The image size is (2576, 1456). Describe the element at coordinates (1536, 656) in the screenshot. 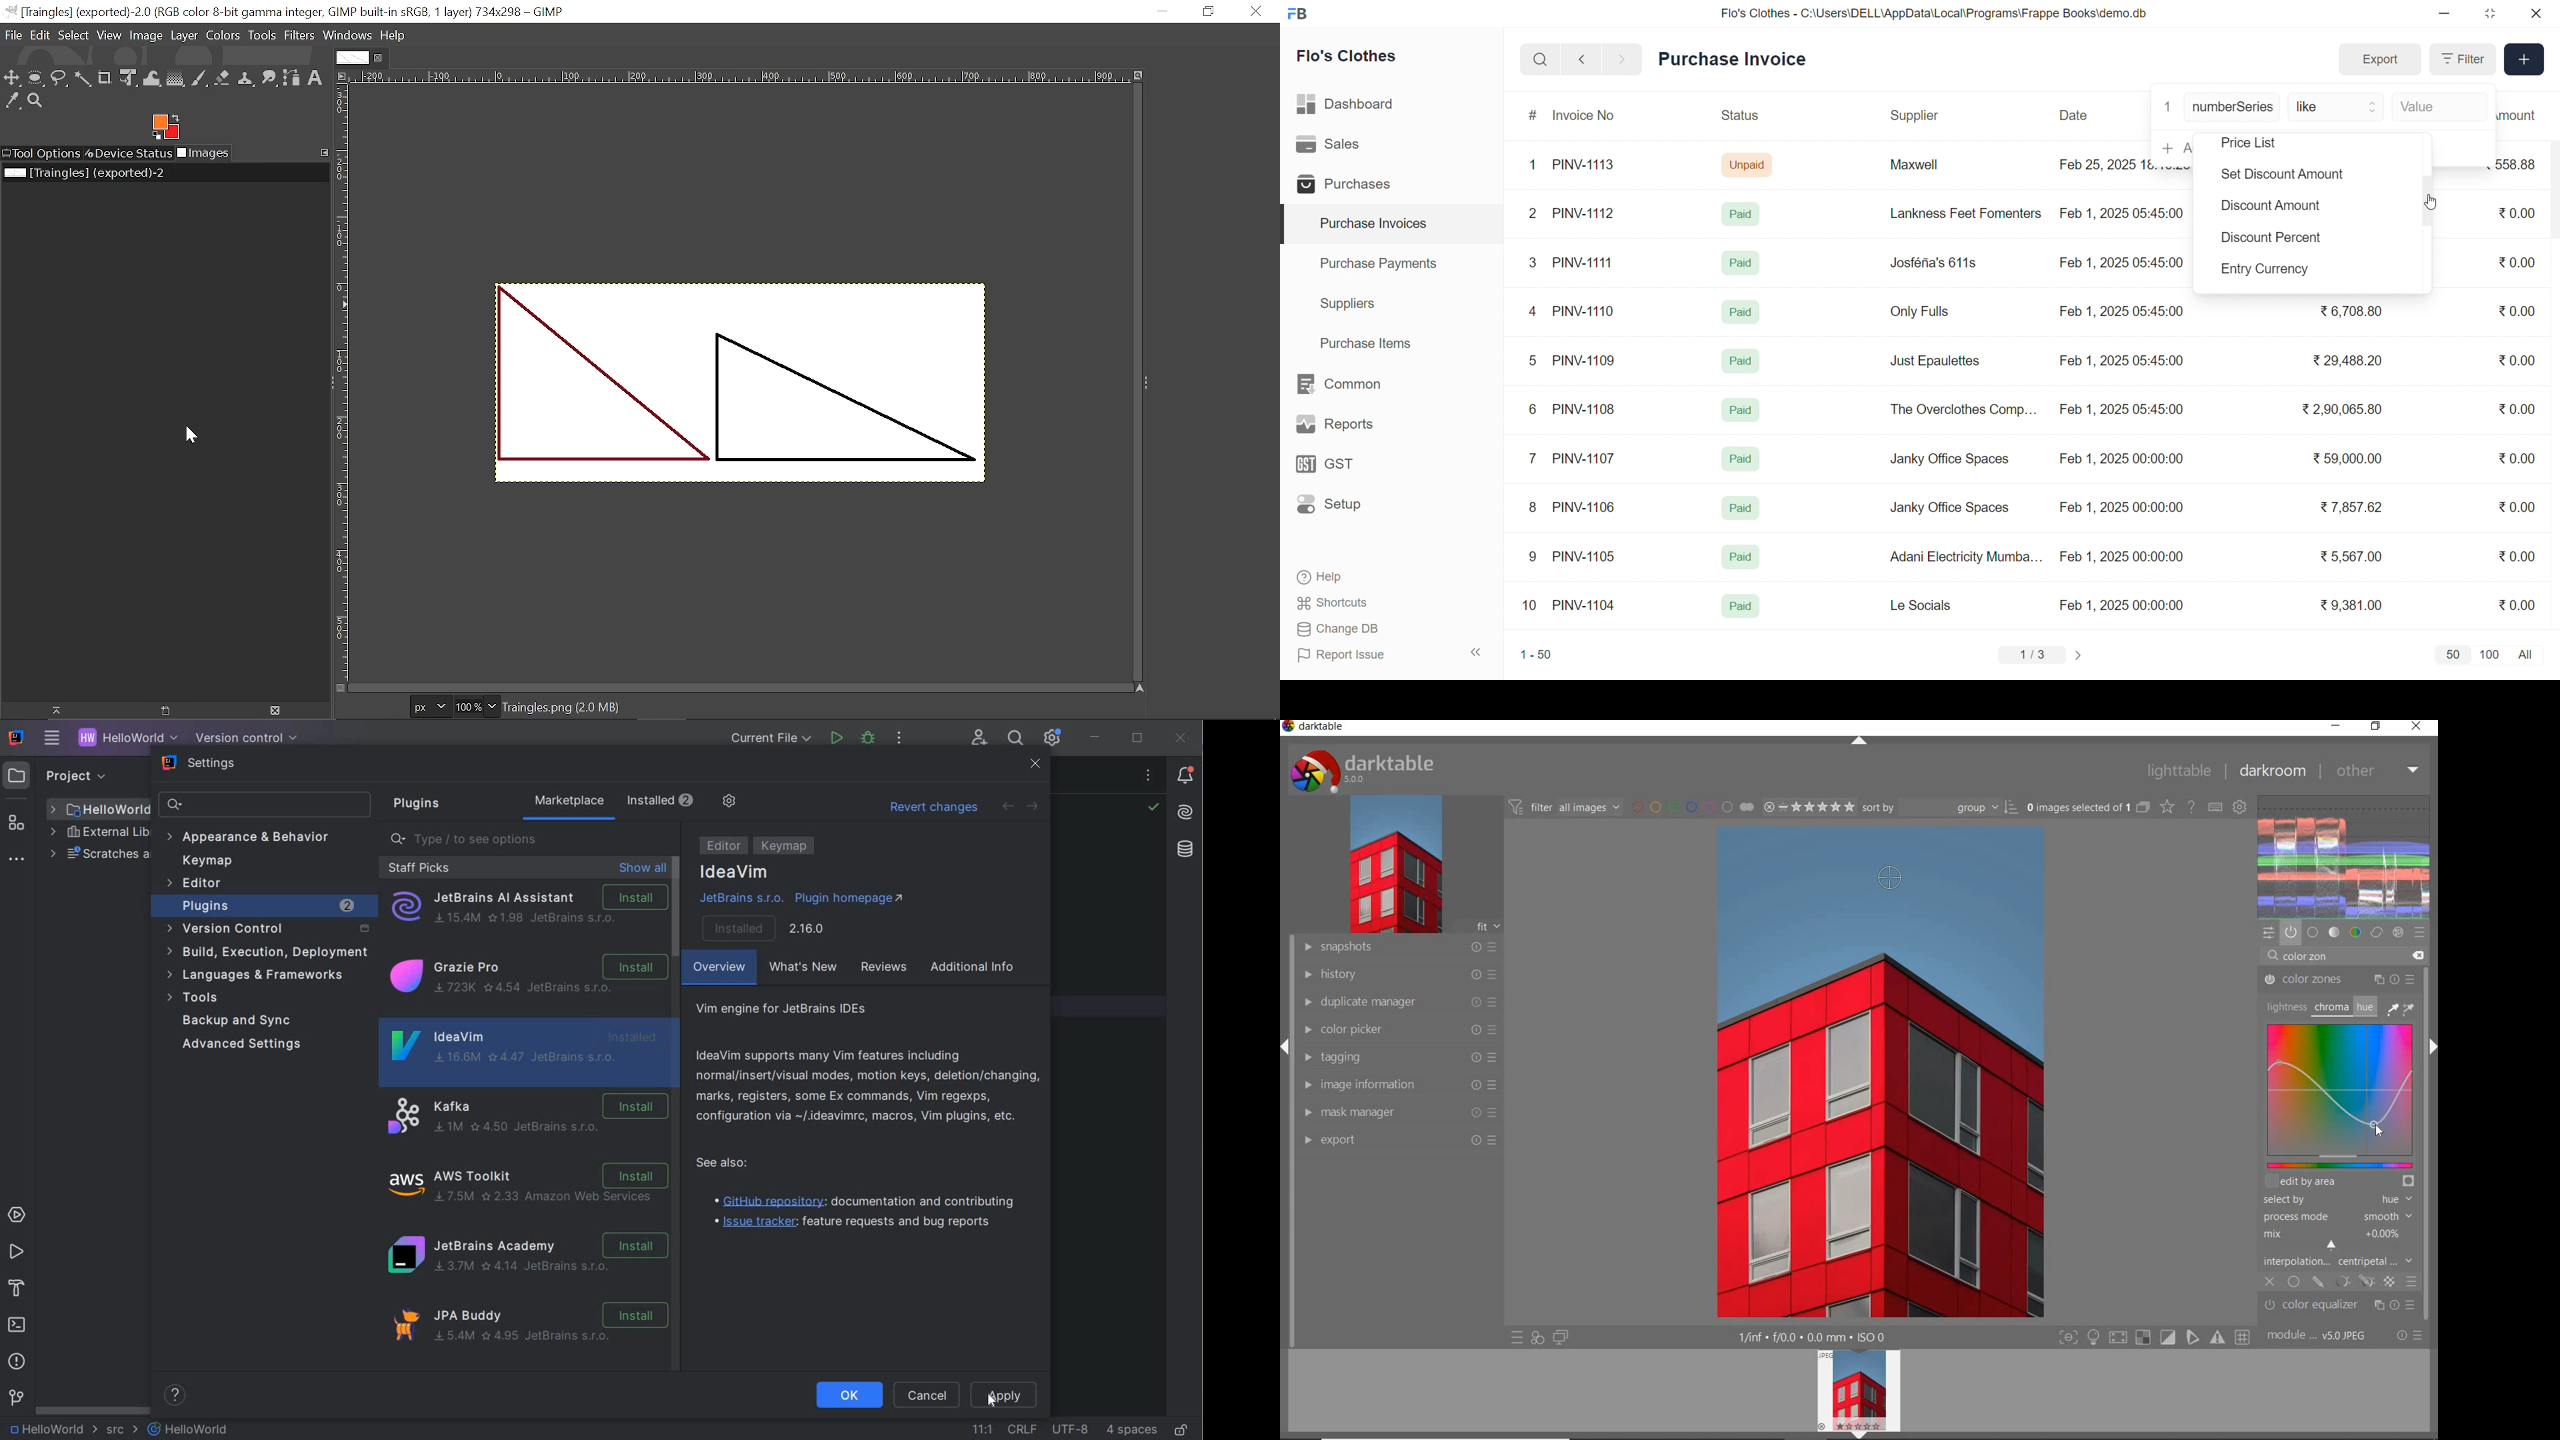

I see `1-50` at that location.